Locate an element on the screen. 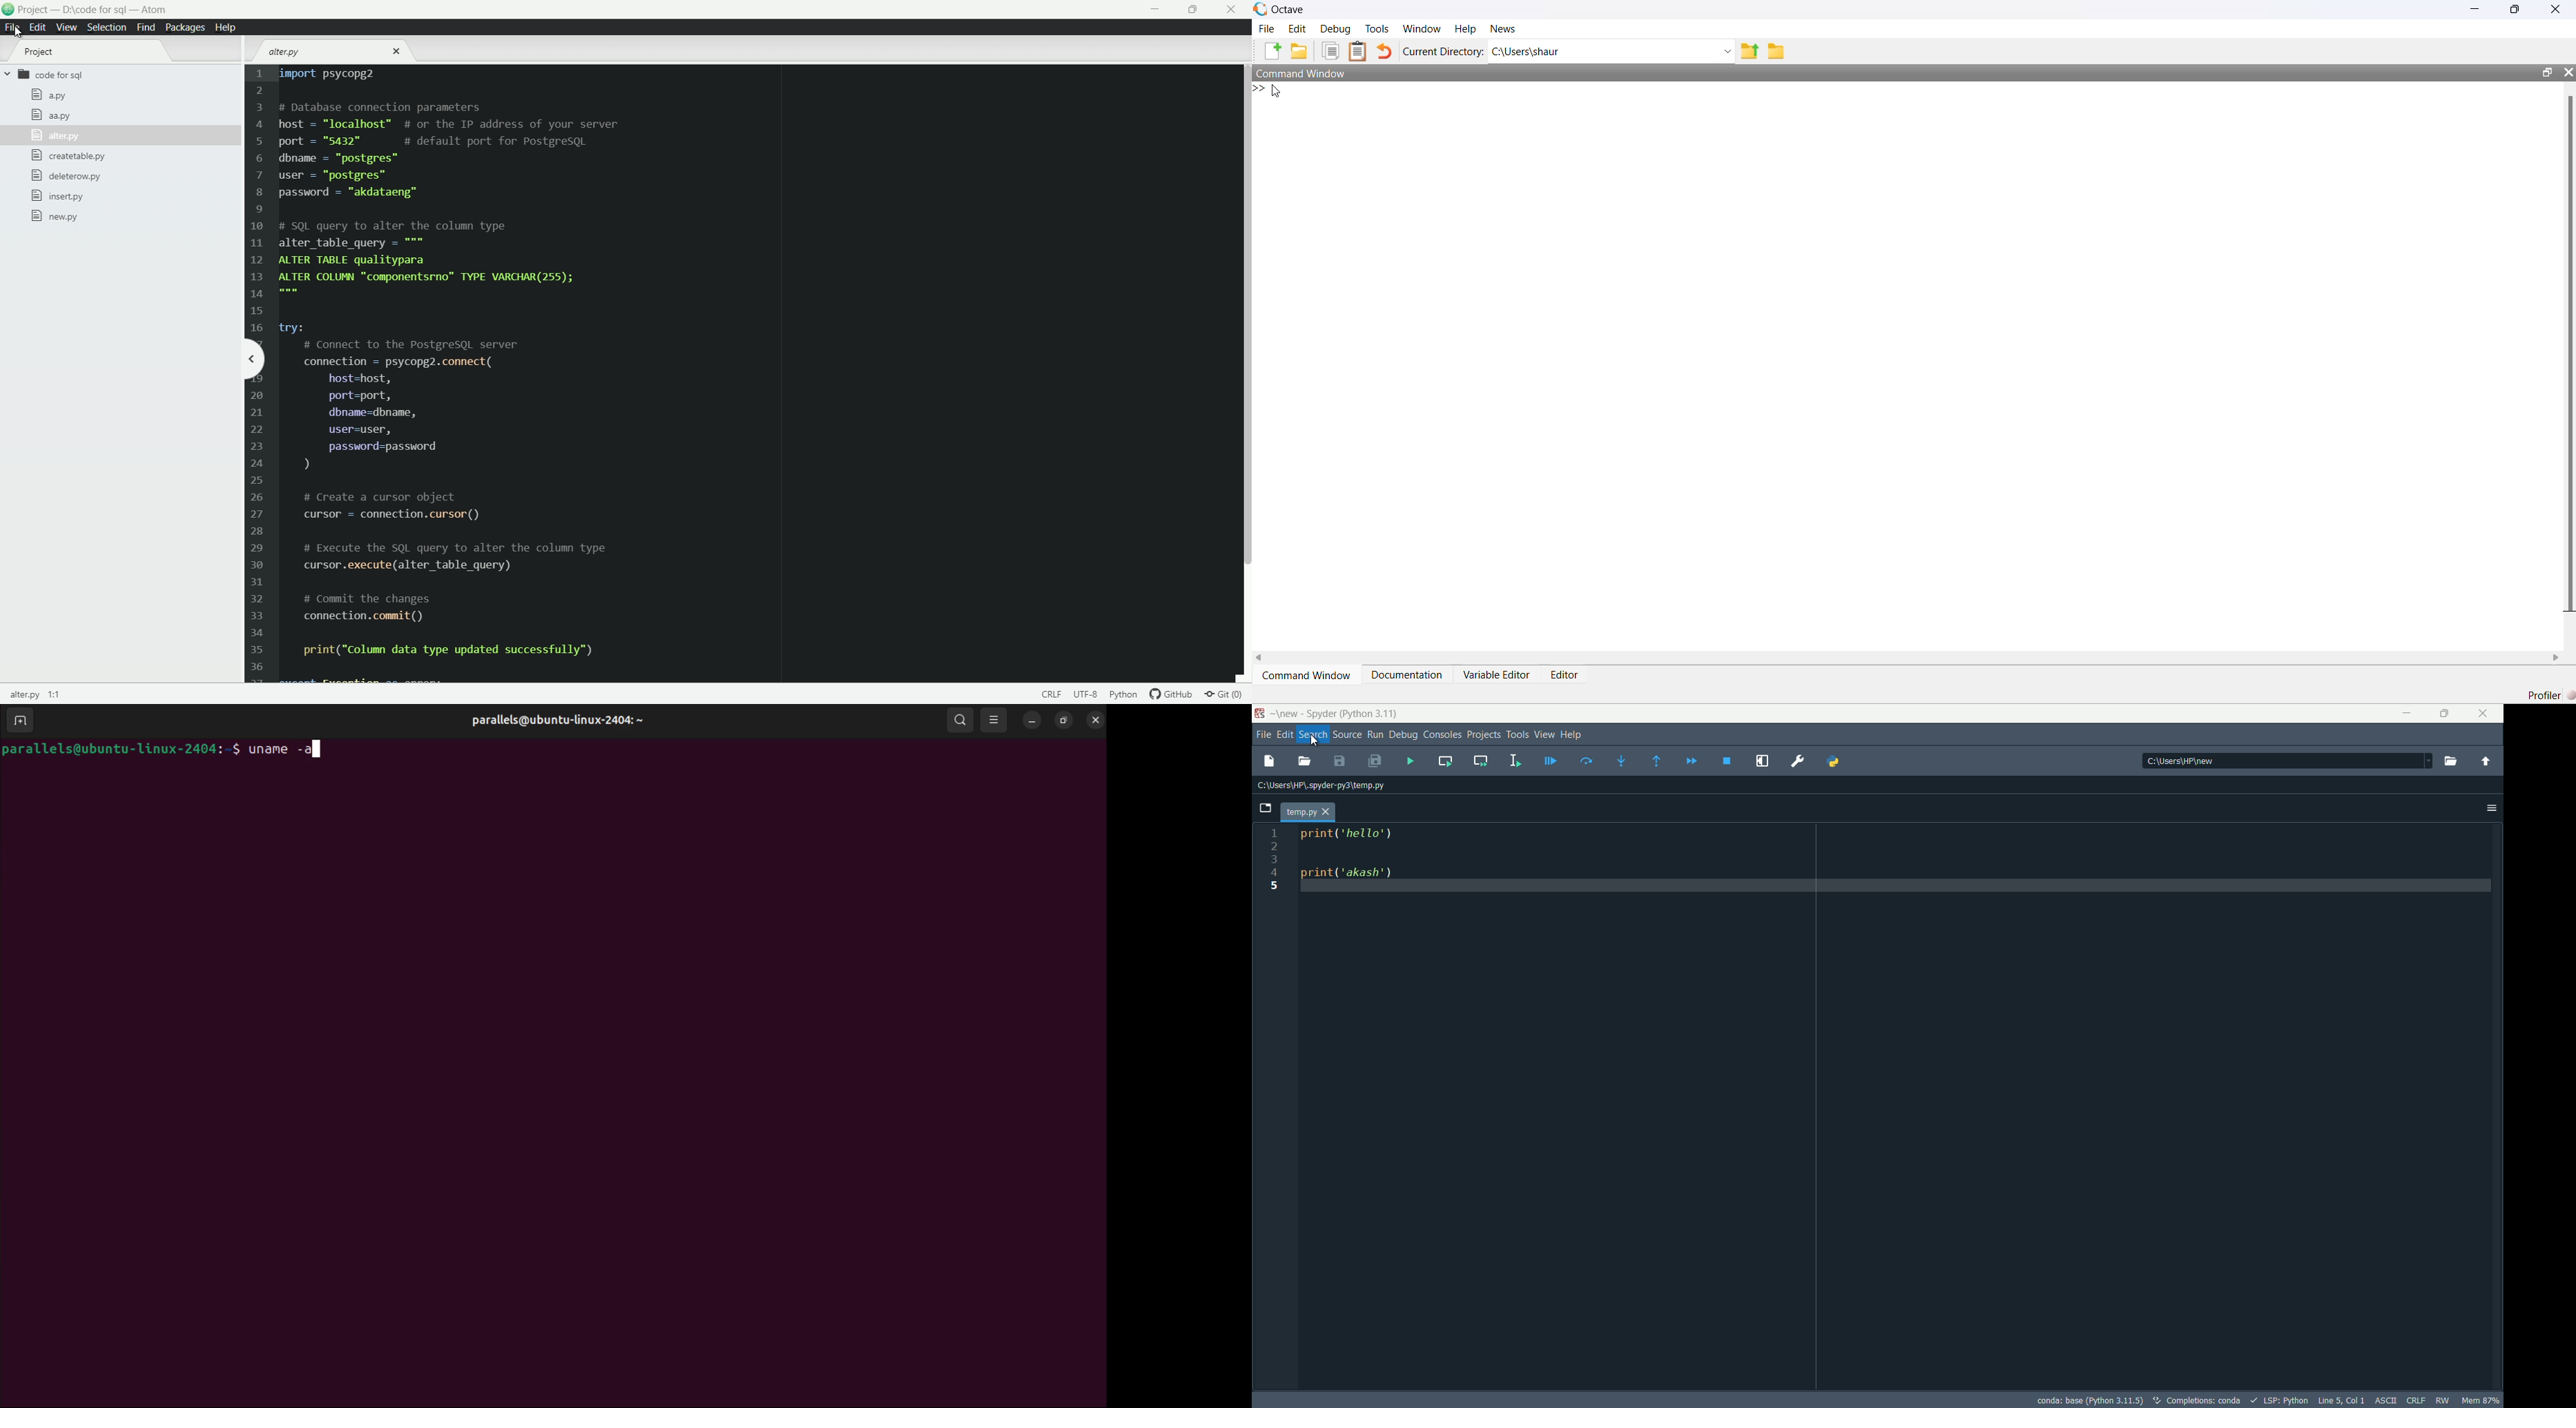  scroll right is located at coordinates (2557, 658).